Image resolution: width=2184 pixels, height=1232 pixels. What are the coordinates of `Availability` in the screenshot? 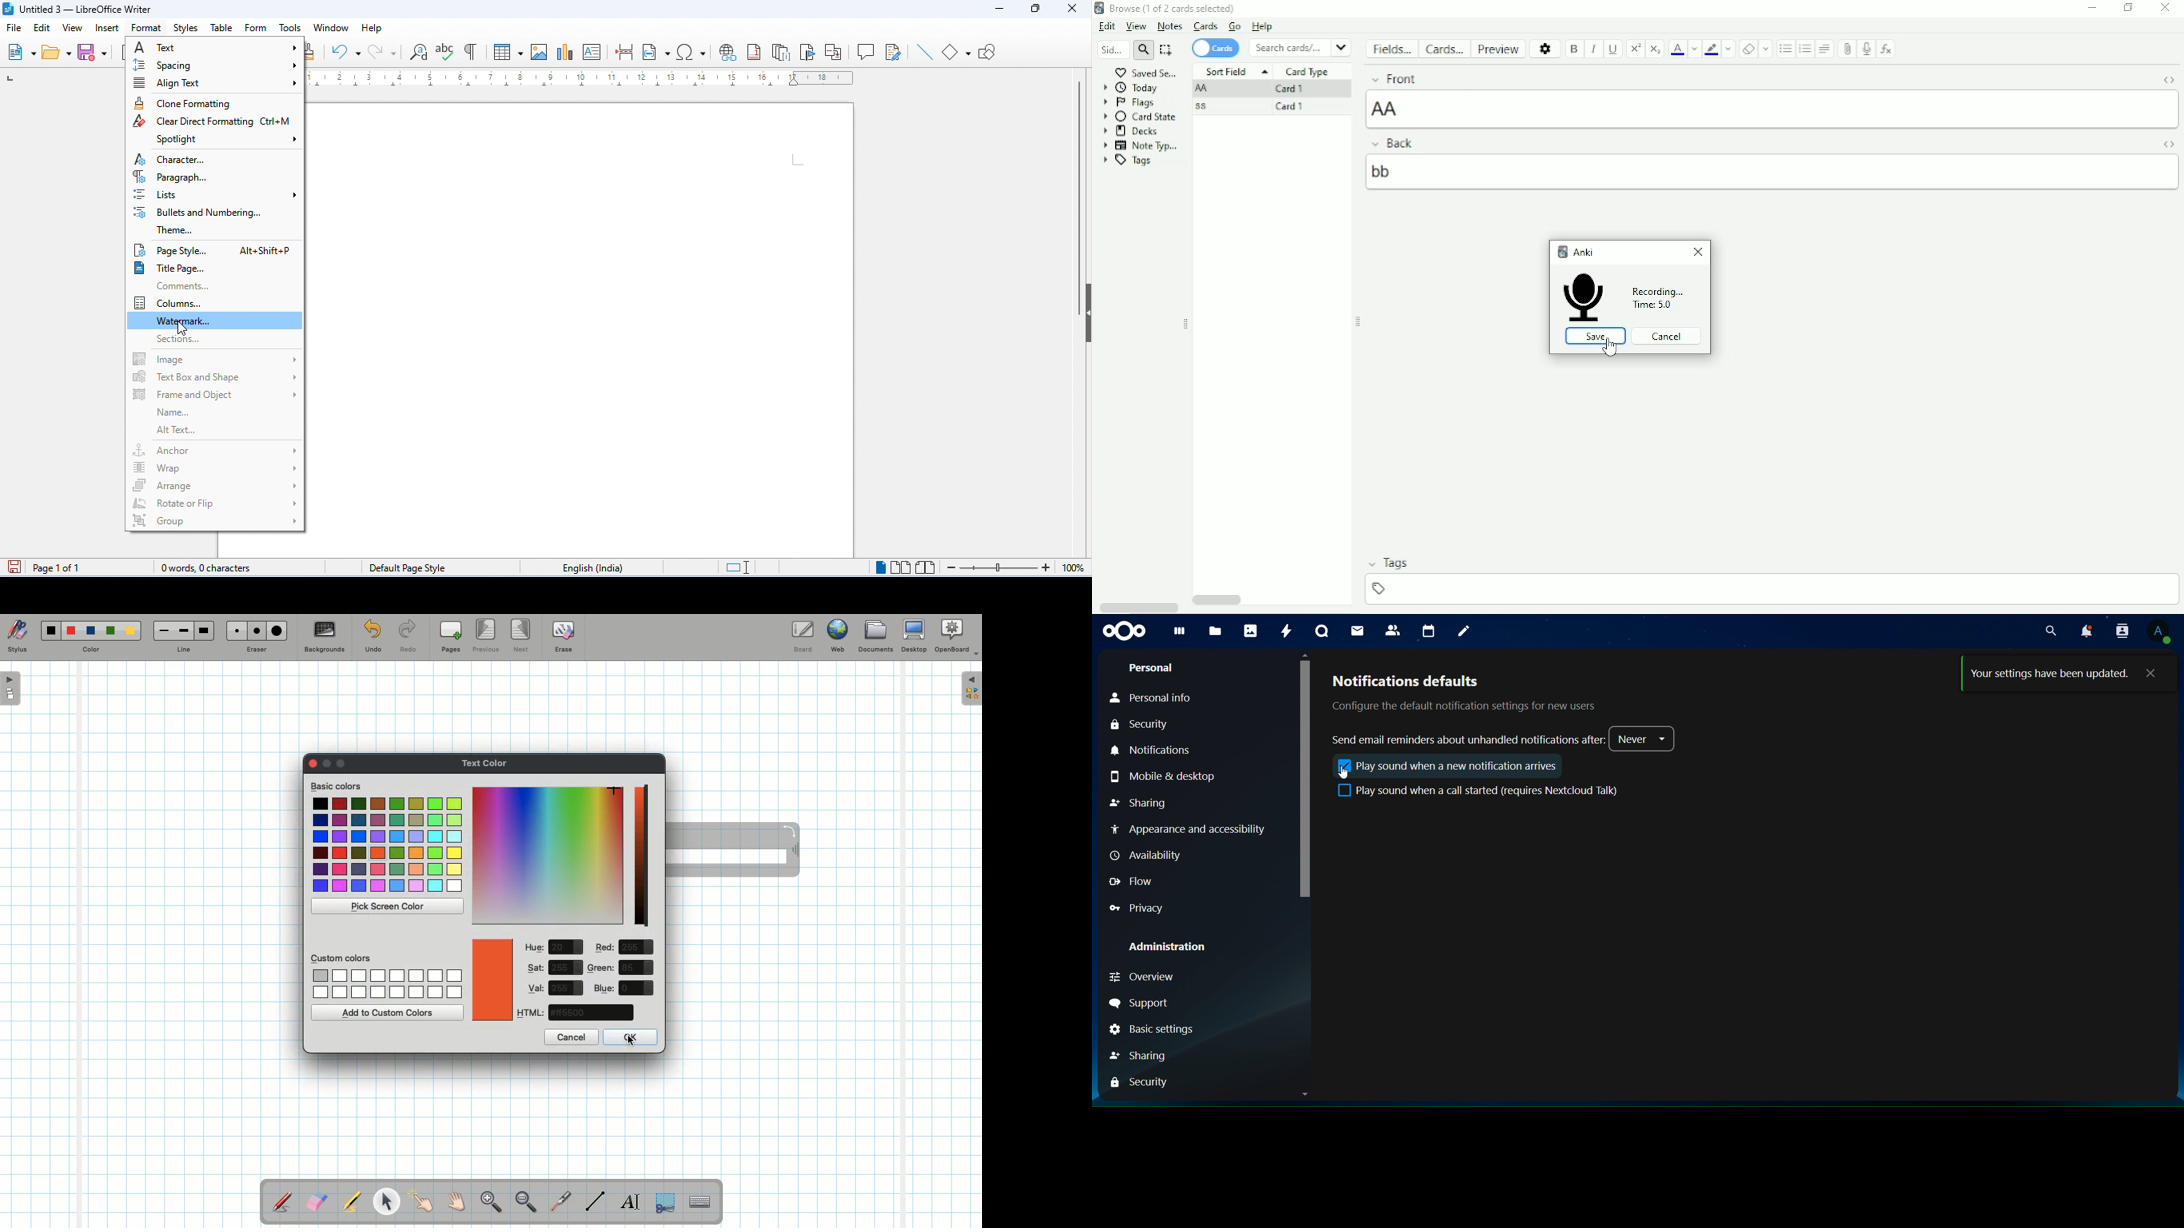 It's located at (1144, 855).